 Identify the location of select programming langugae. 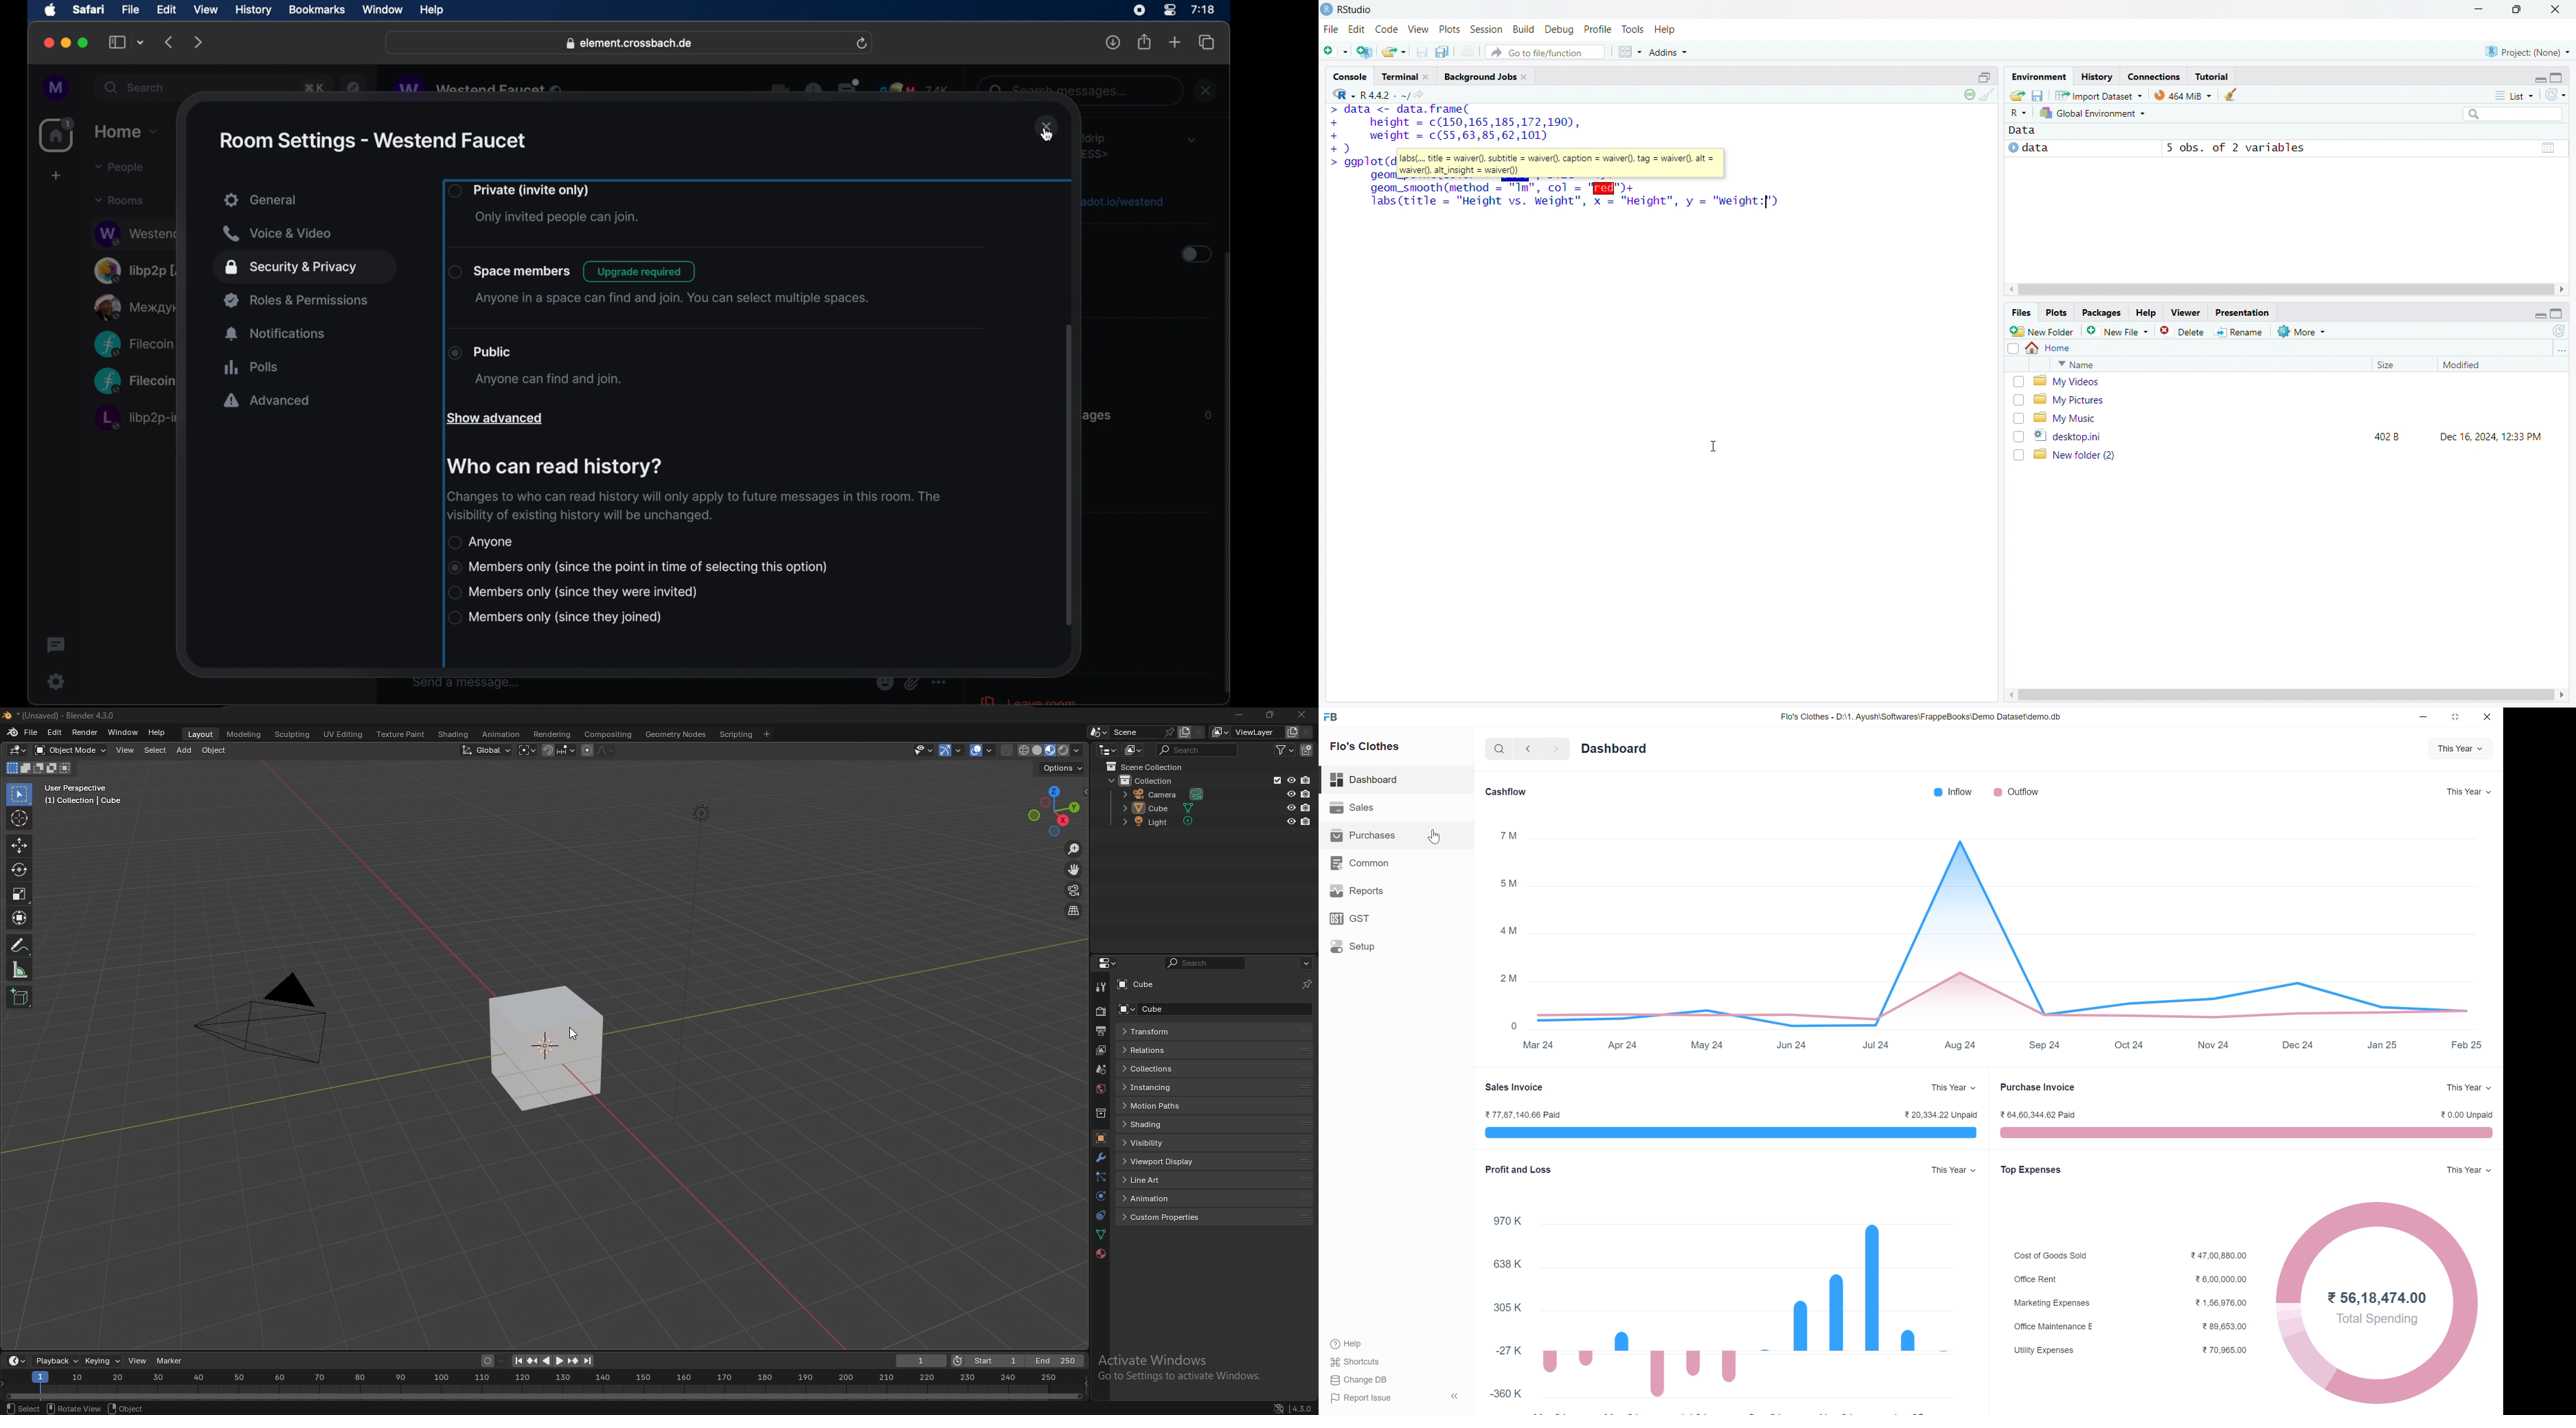
(2019, 113).